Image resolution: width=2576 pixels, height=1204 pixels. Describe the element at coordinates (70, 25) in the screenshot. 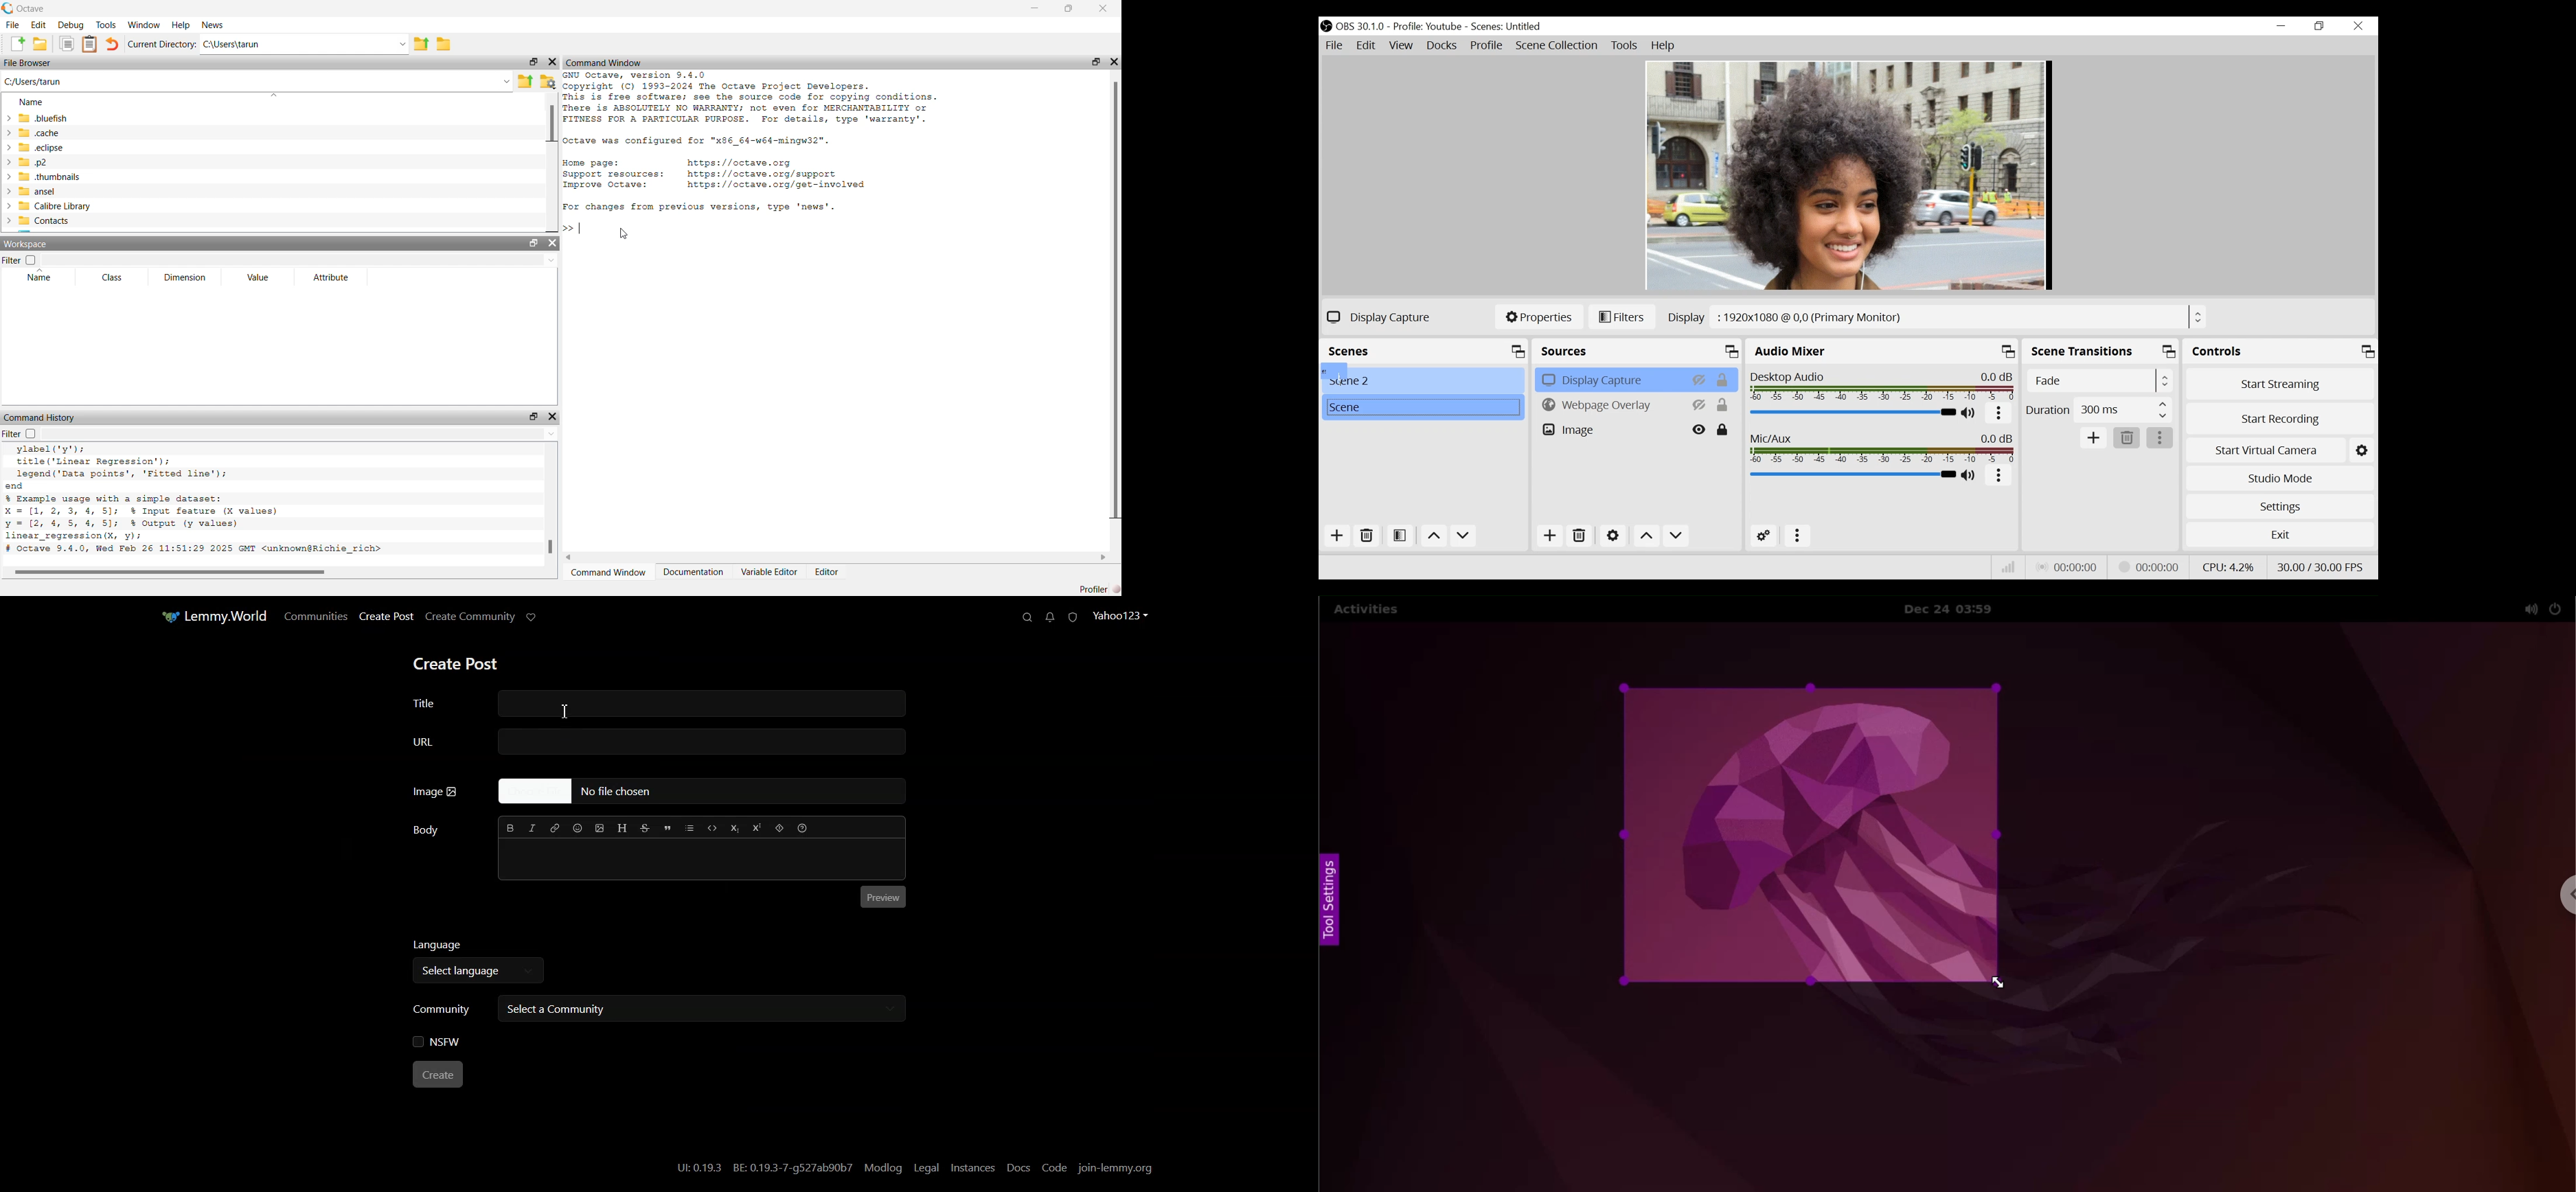

I see `debug` at that location.